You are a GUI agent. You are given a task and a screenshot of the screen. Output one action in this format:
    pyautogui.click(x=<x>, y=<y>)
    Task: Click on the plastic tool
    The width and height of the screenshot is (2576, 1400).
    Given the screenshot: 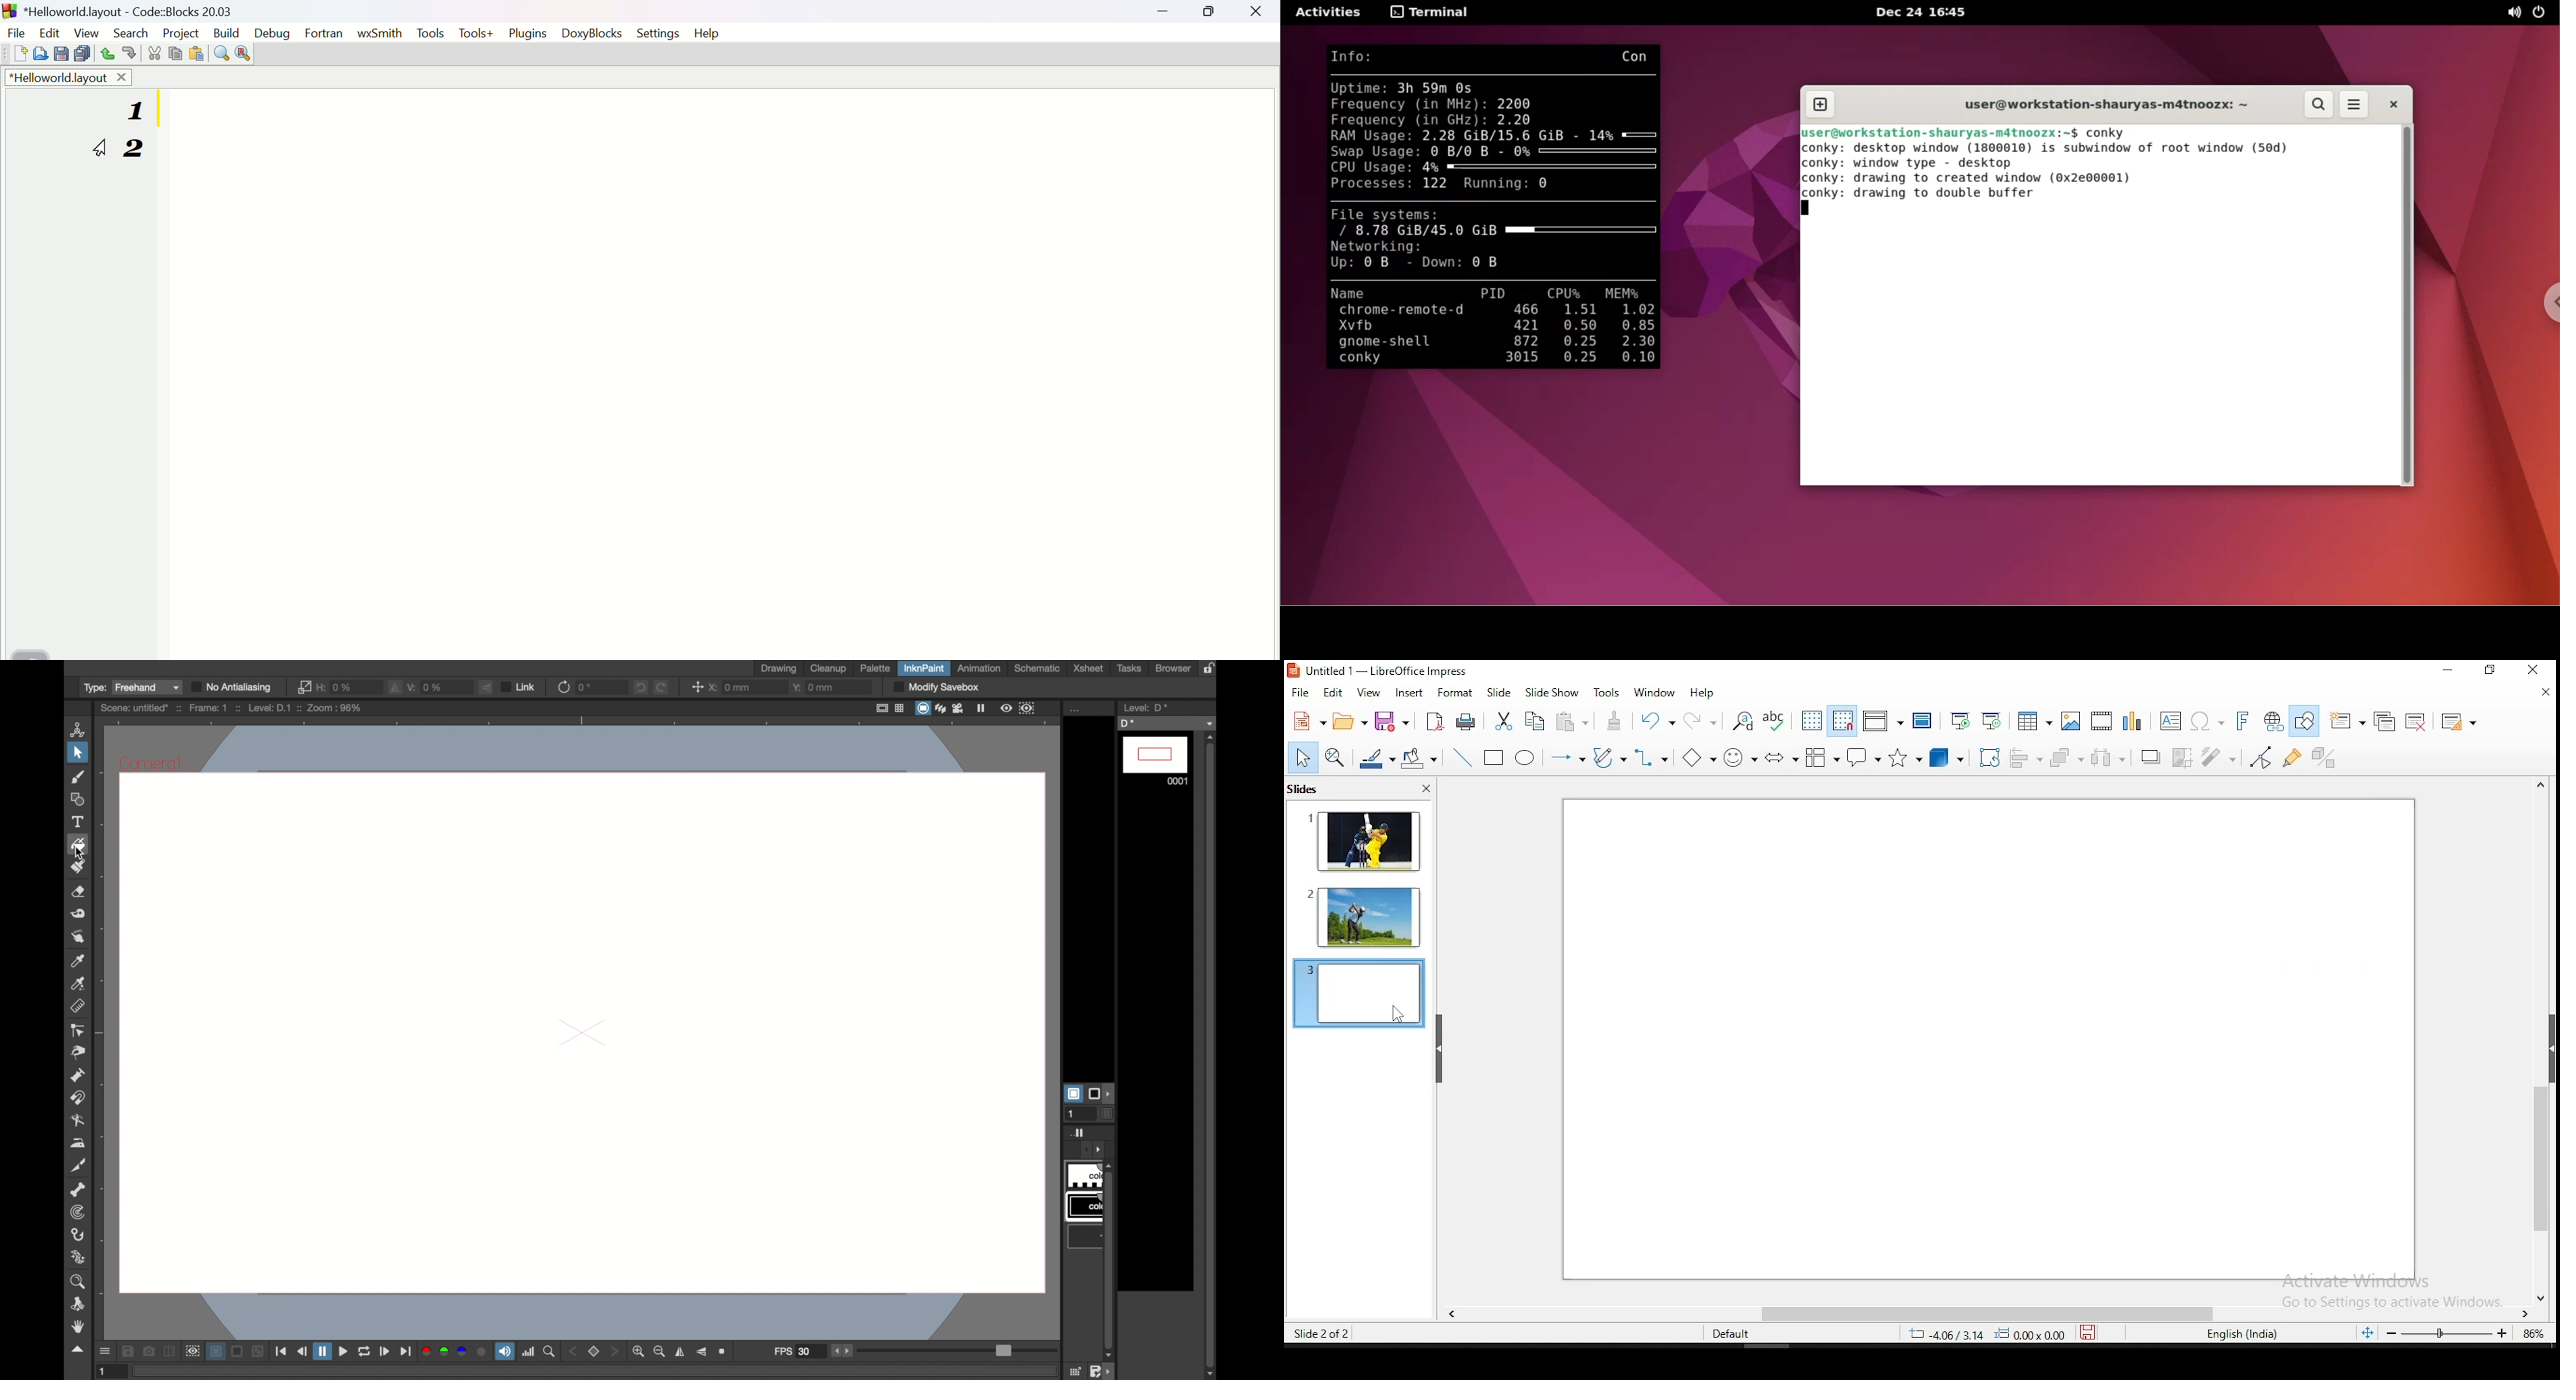 What is the action you would take?
    pyautogui.click(x=79, y=1257)
    